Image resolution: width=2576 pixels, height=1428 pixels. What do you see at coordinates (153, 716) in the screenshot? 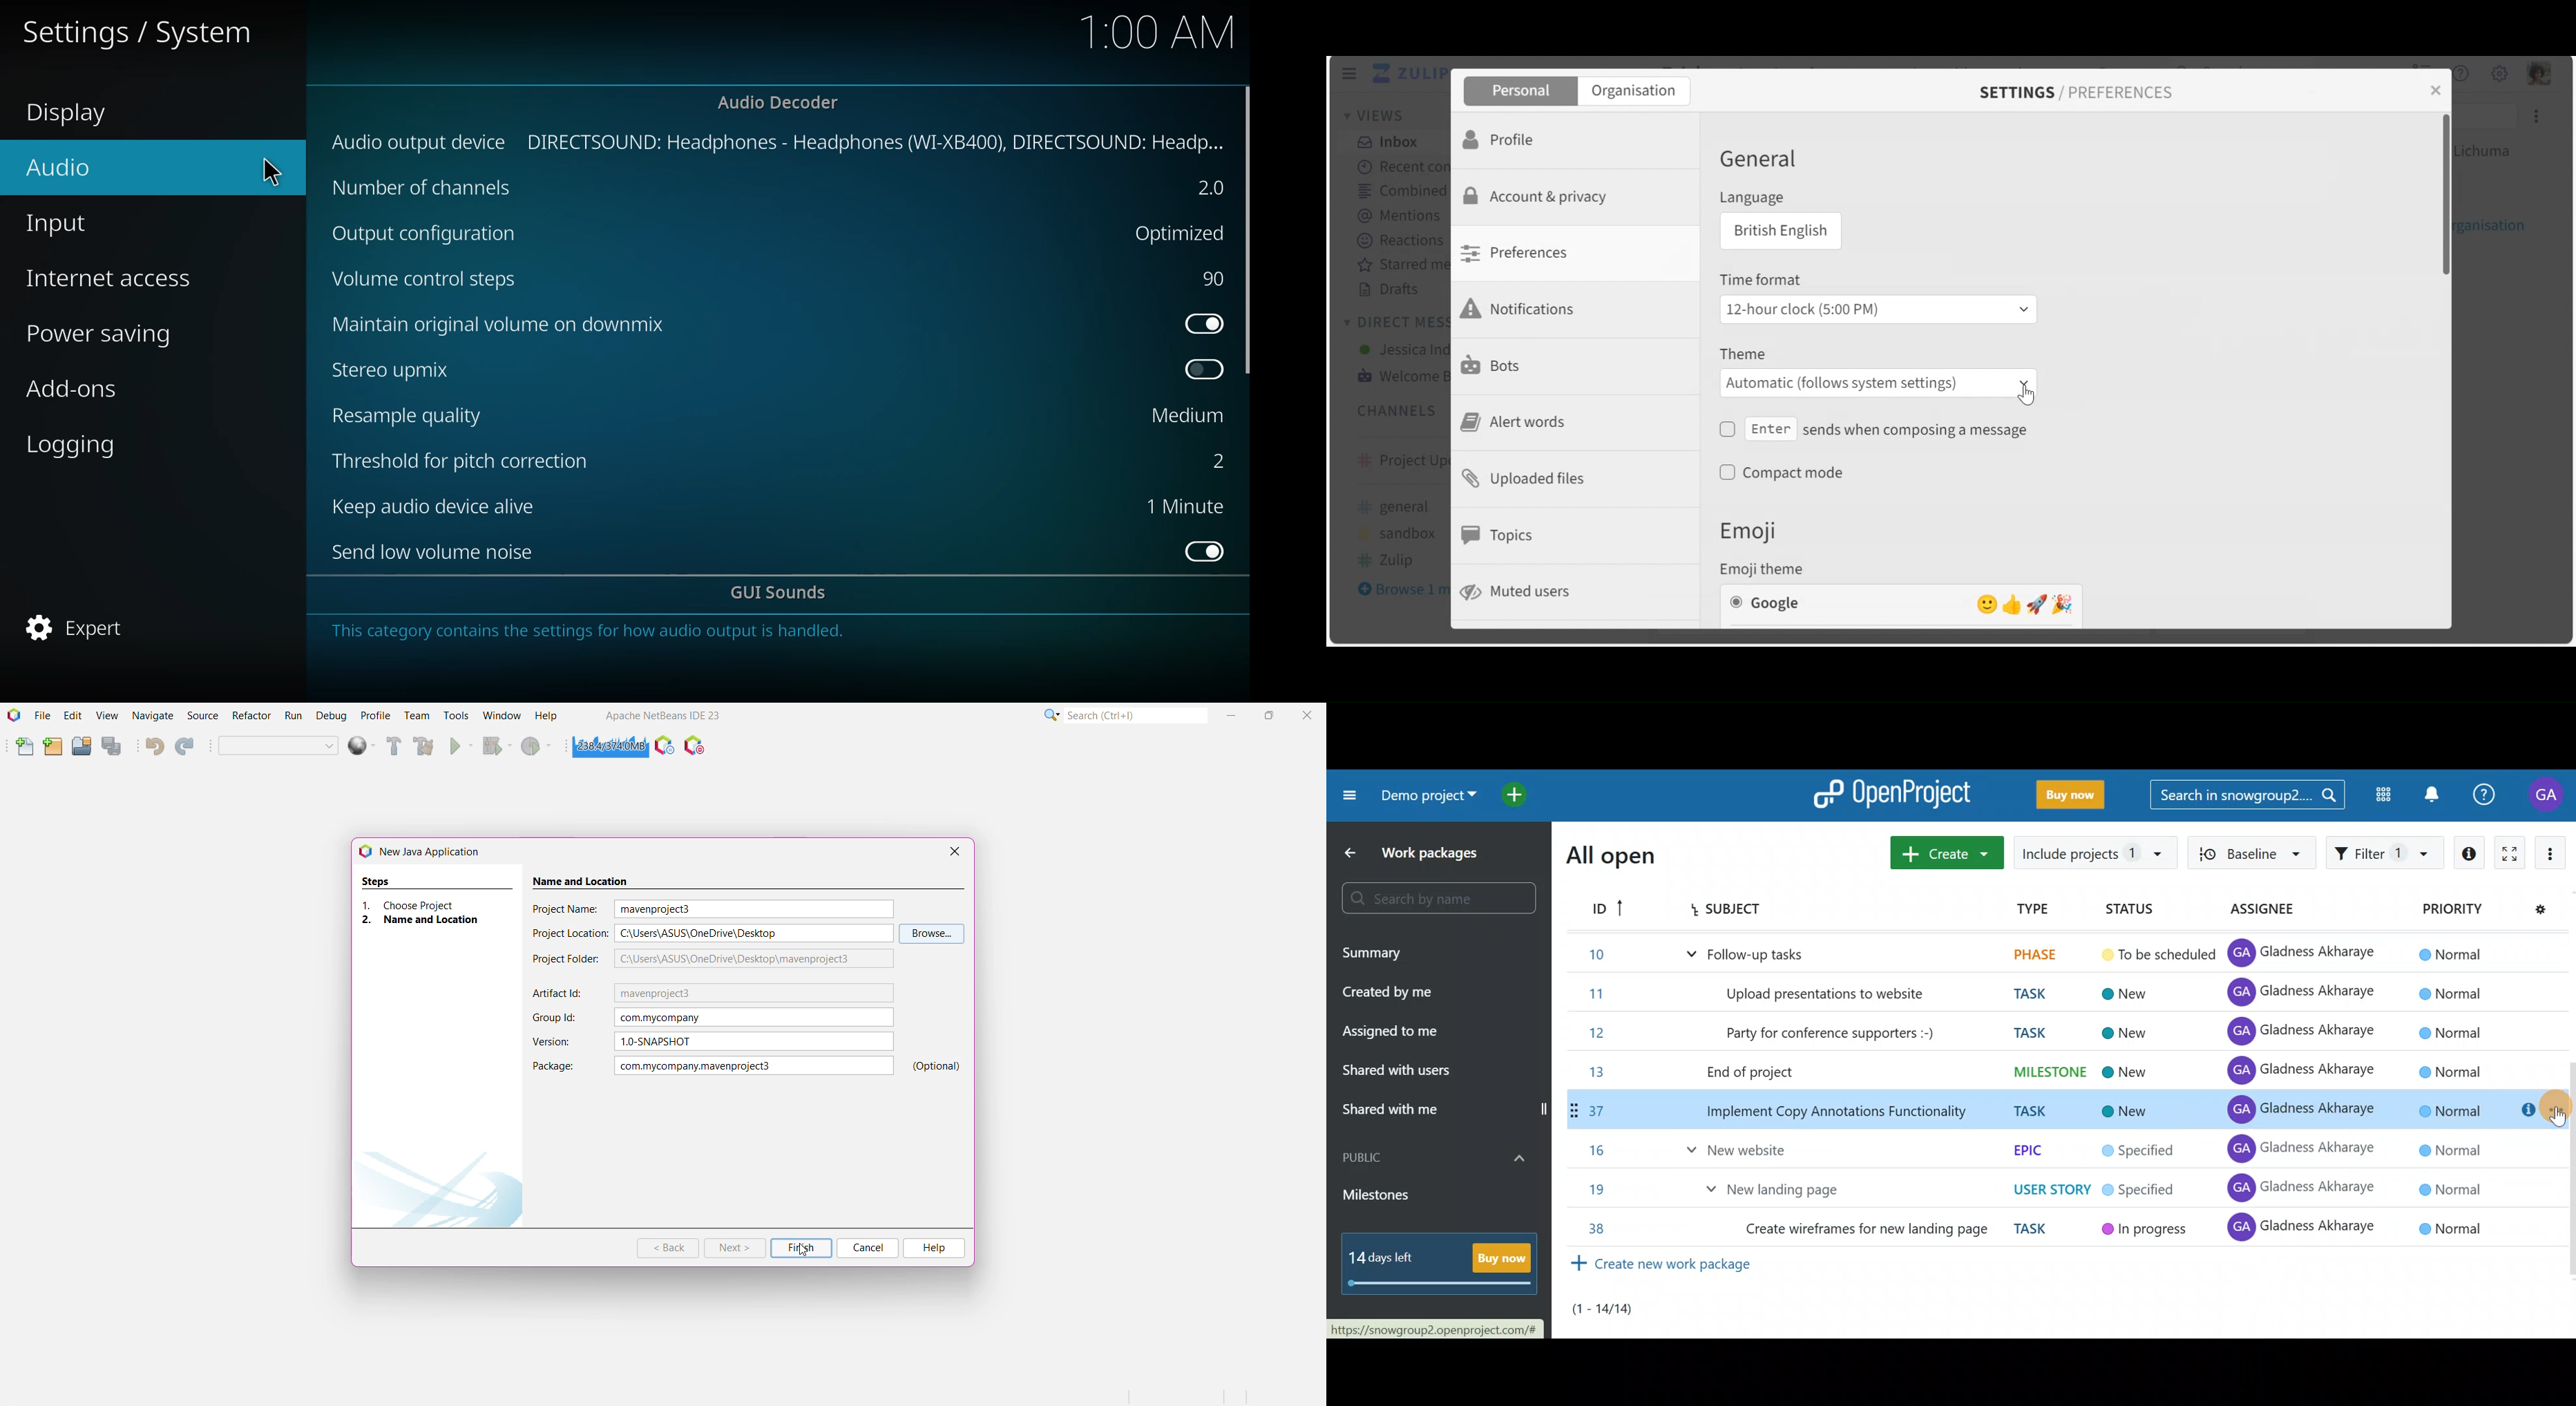
I see `Navigate` at bounding box center [153, 716].